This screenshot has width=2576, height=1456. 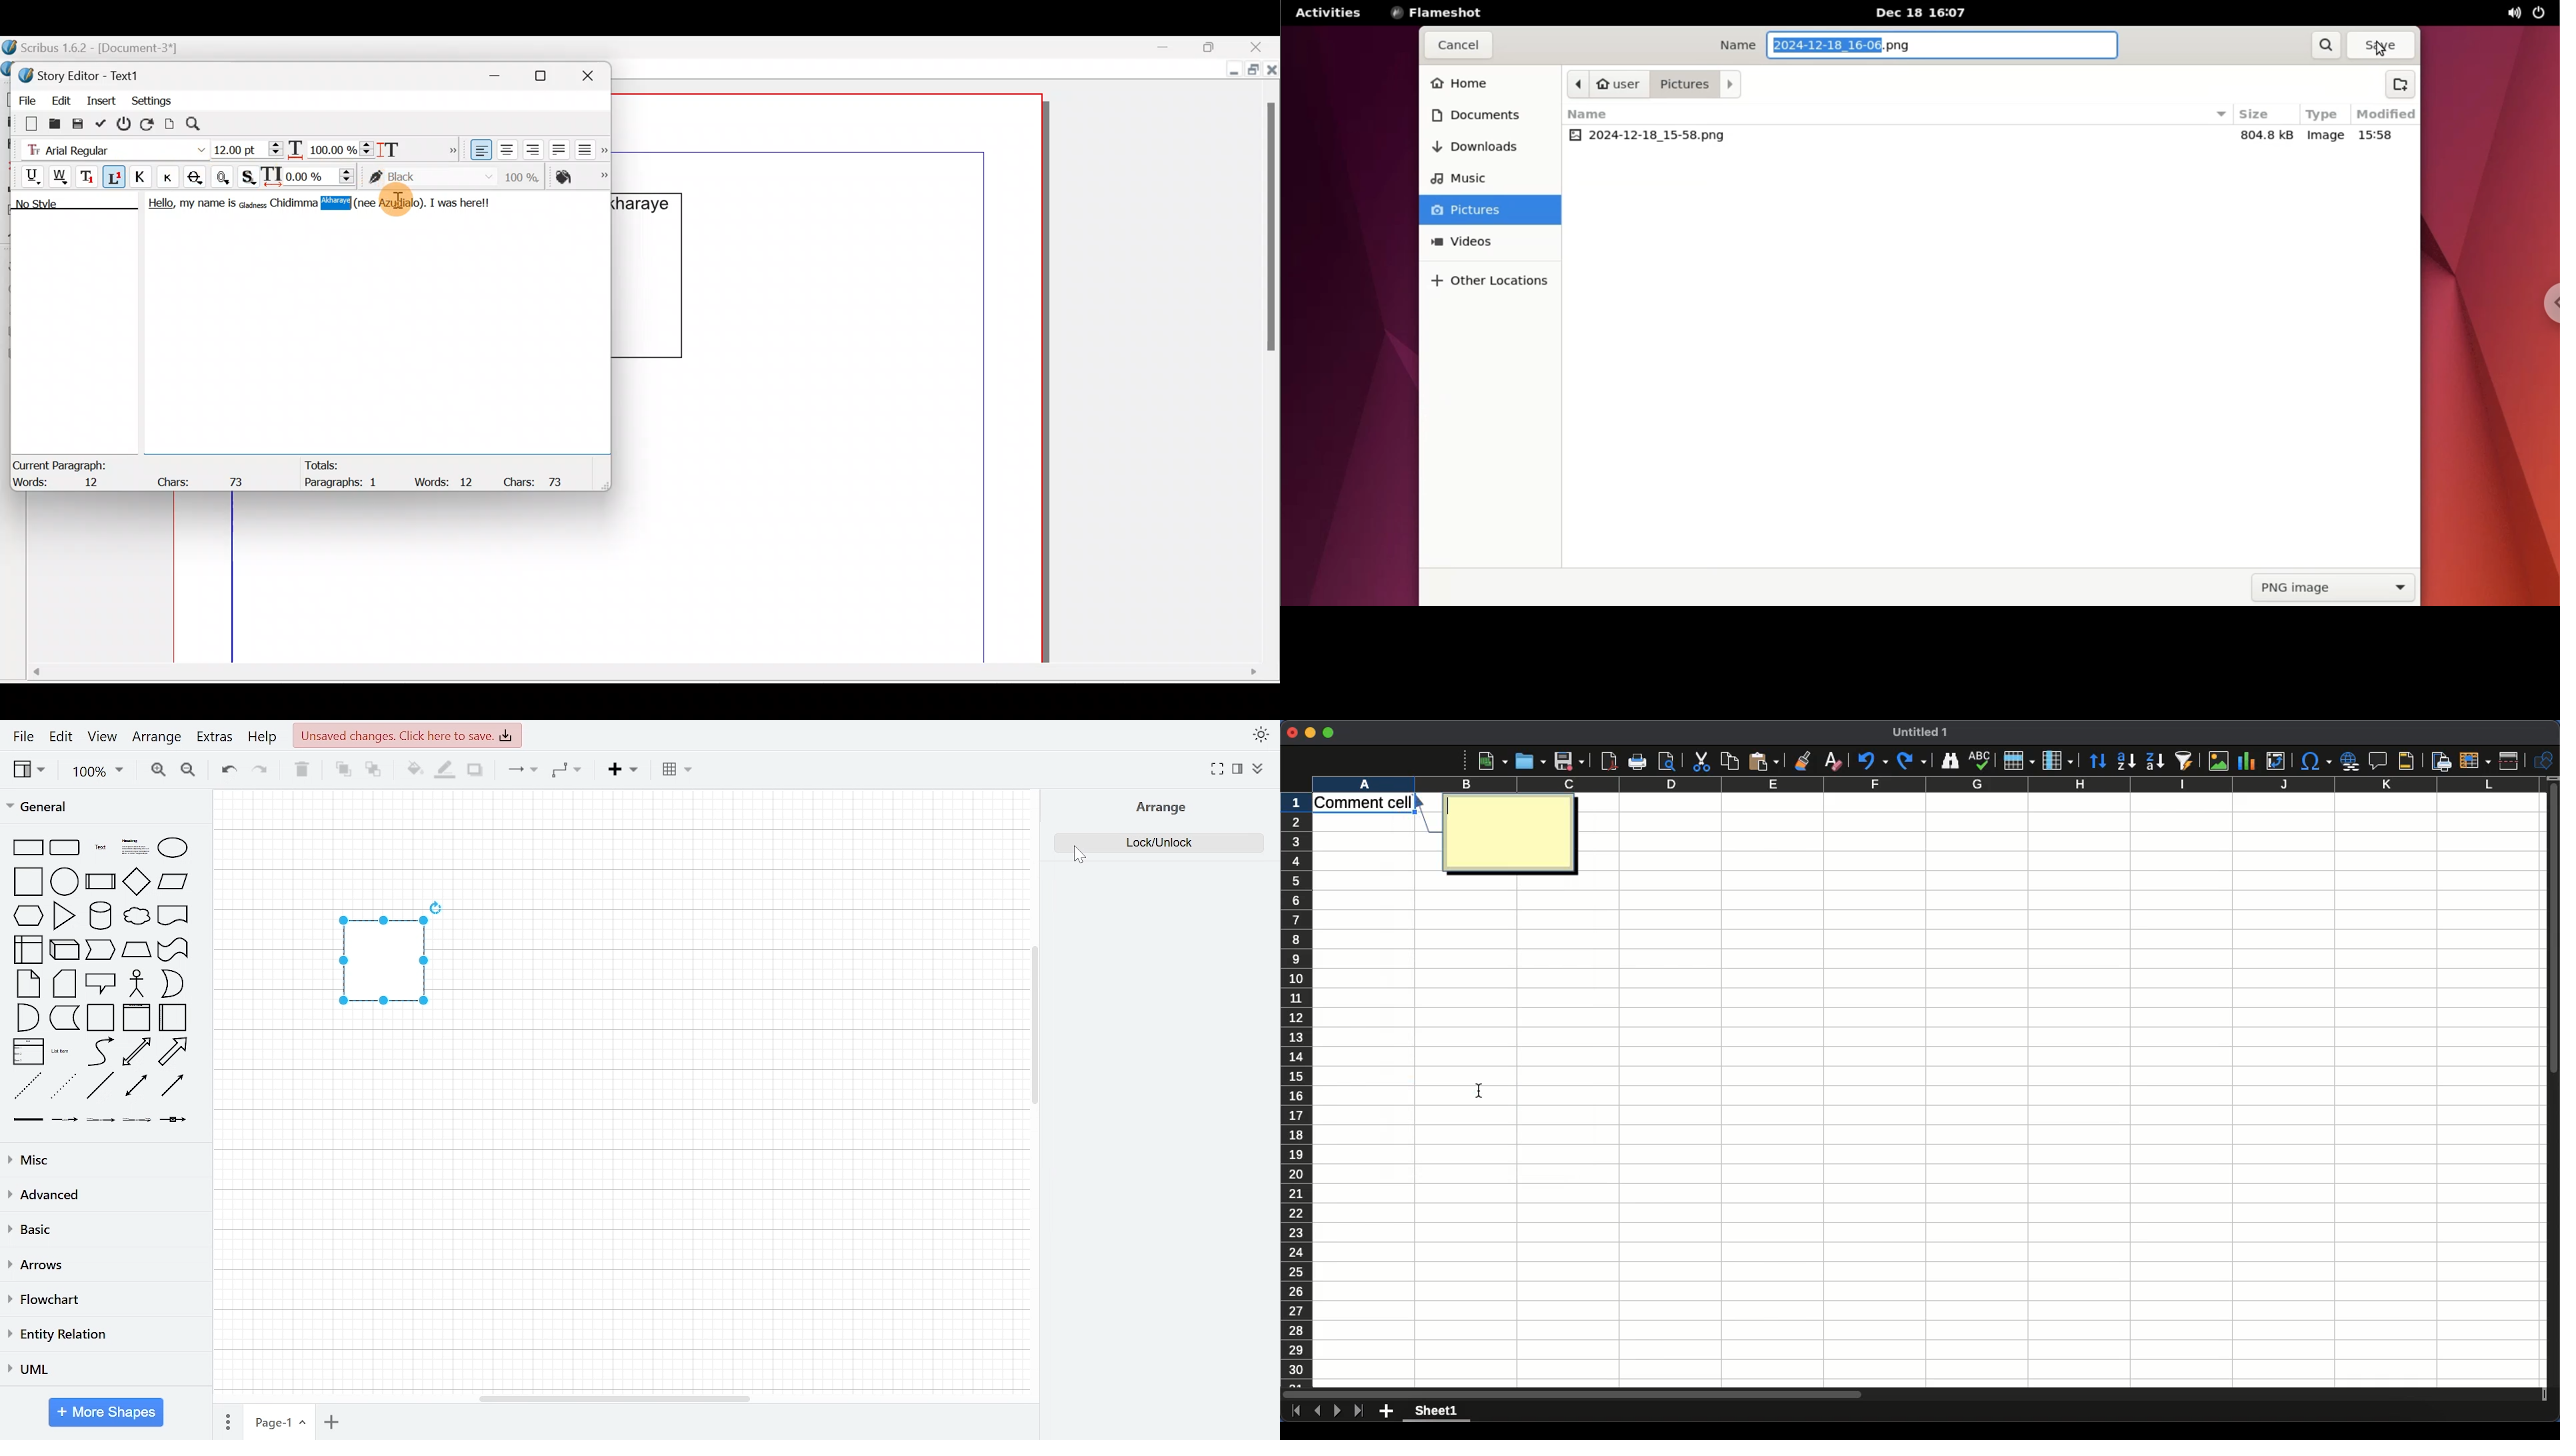 What do you see at coordinates (136, 1017) in the screenshot?
I see `vertical container` at bounding box center [136, 1017].